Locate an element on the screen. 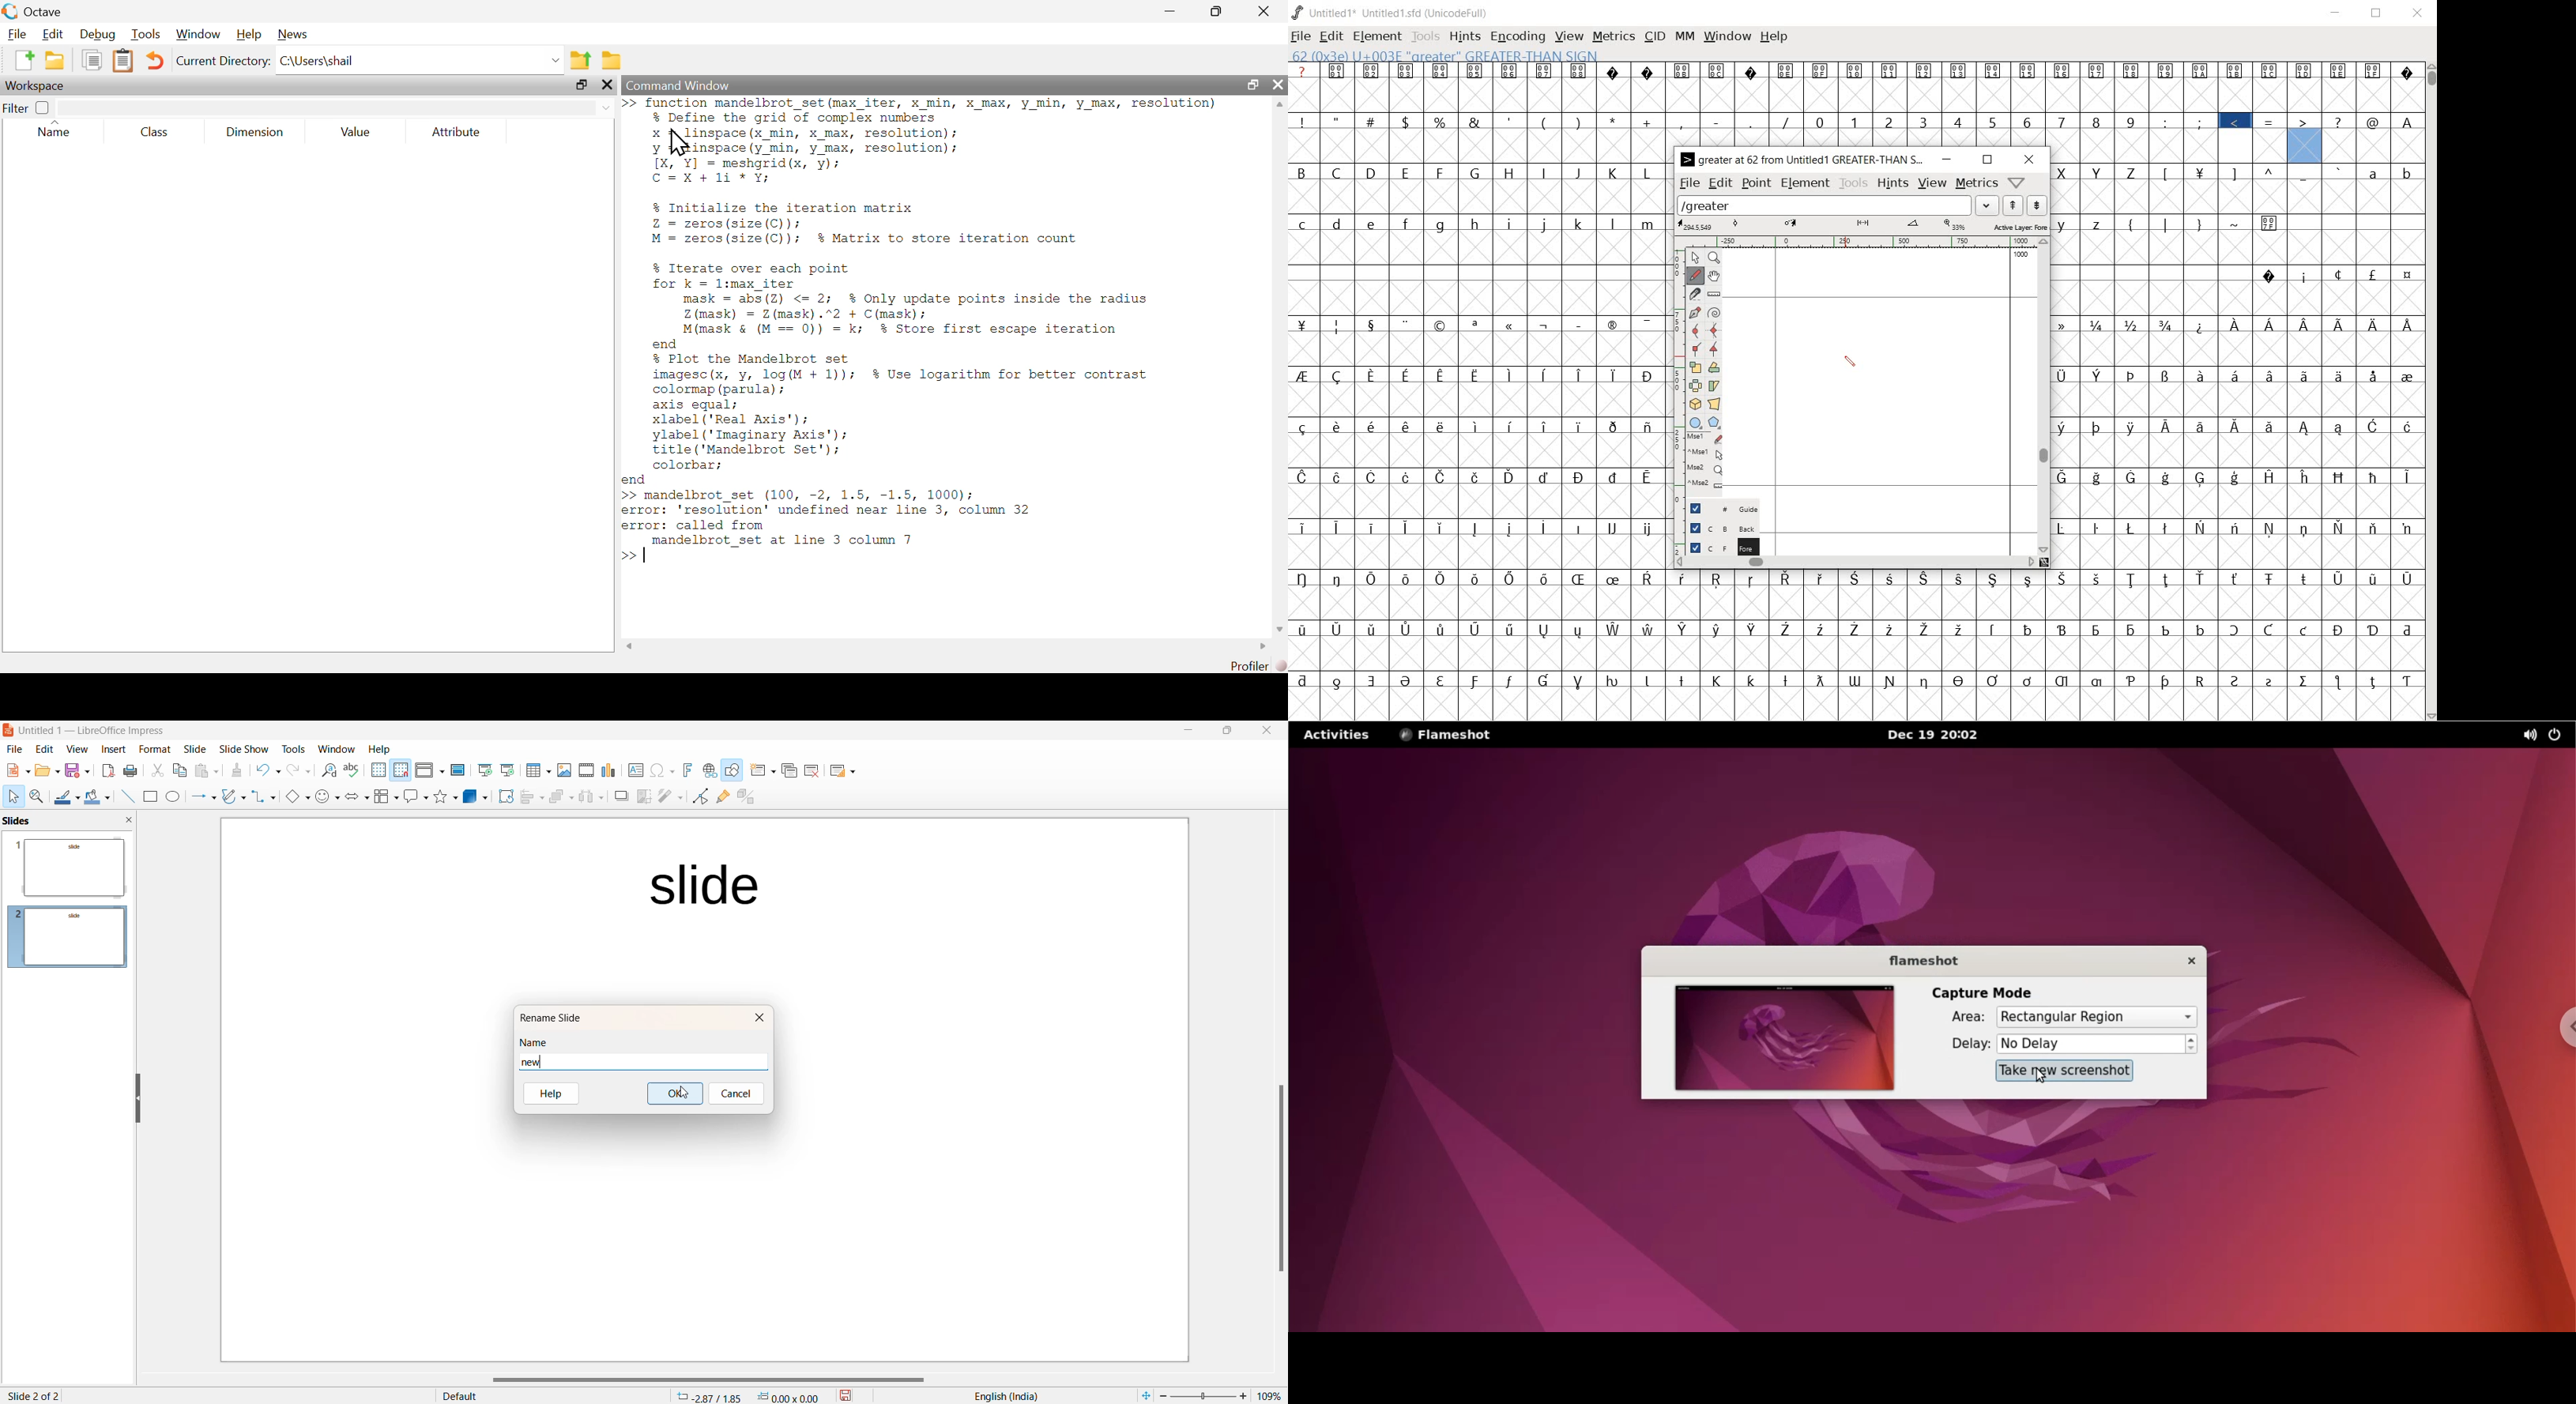 The height and width of the screenshot is (1428, 2576). cut splines in two is located at coordinates (1693, 293).